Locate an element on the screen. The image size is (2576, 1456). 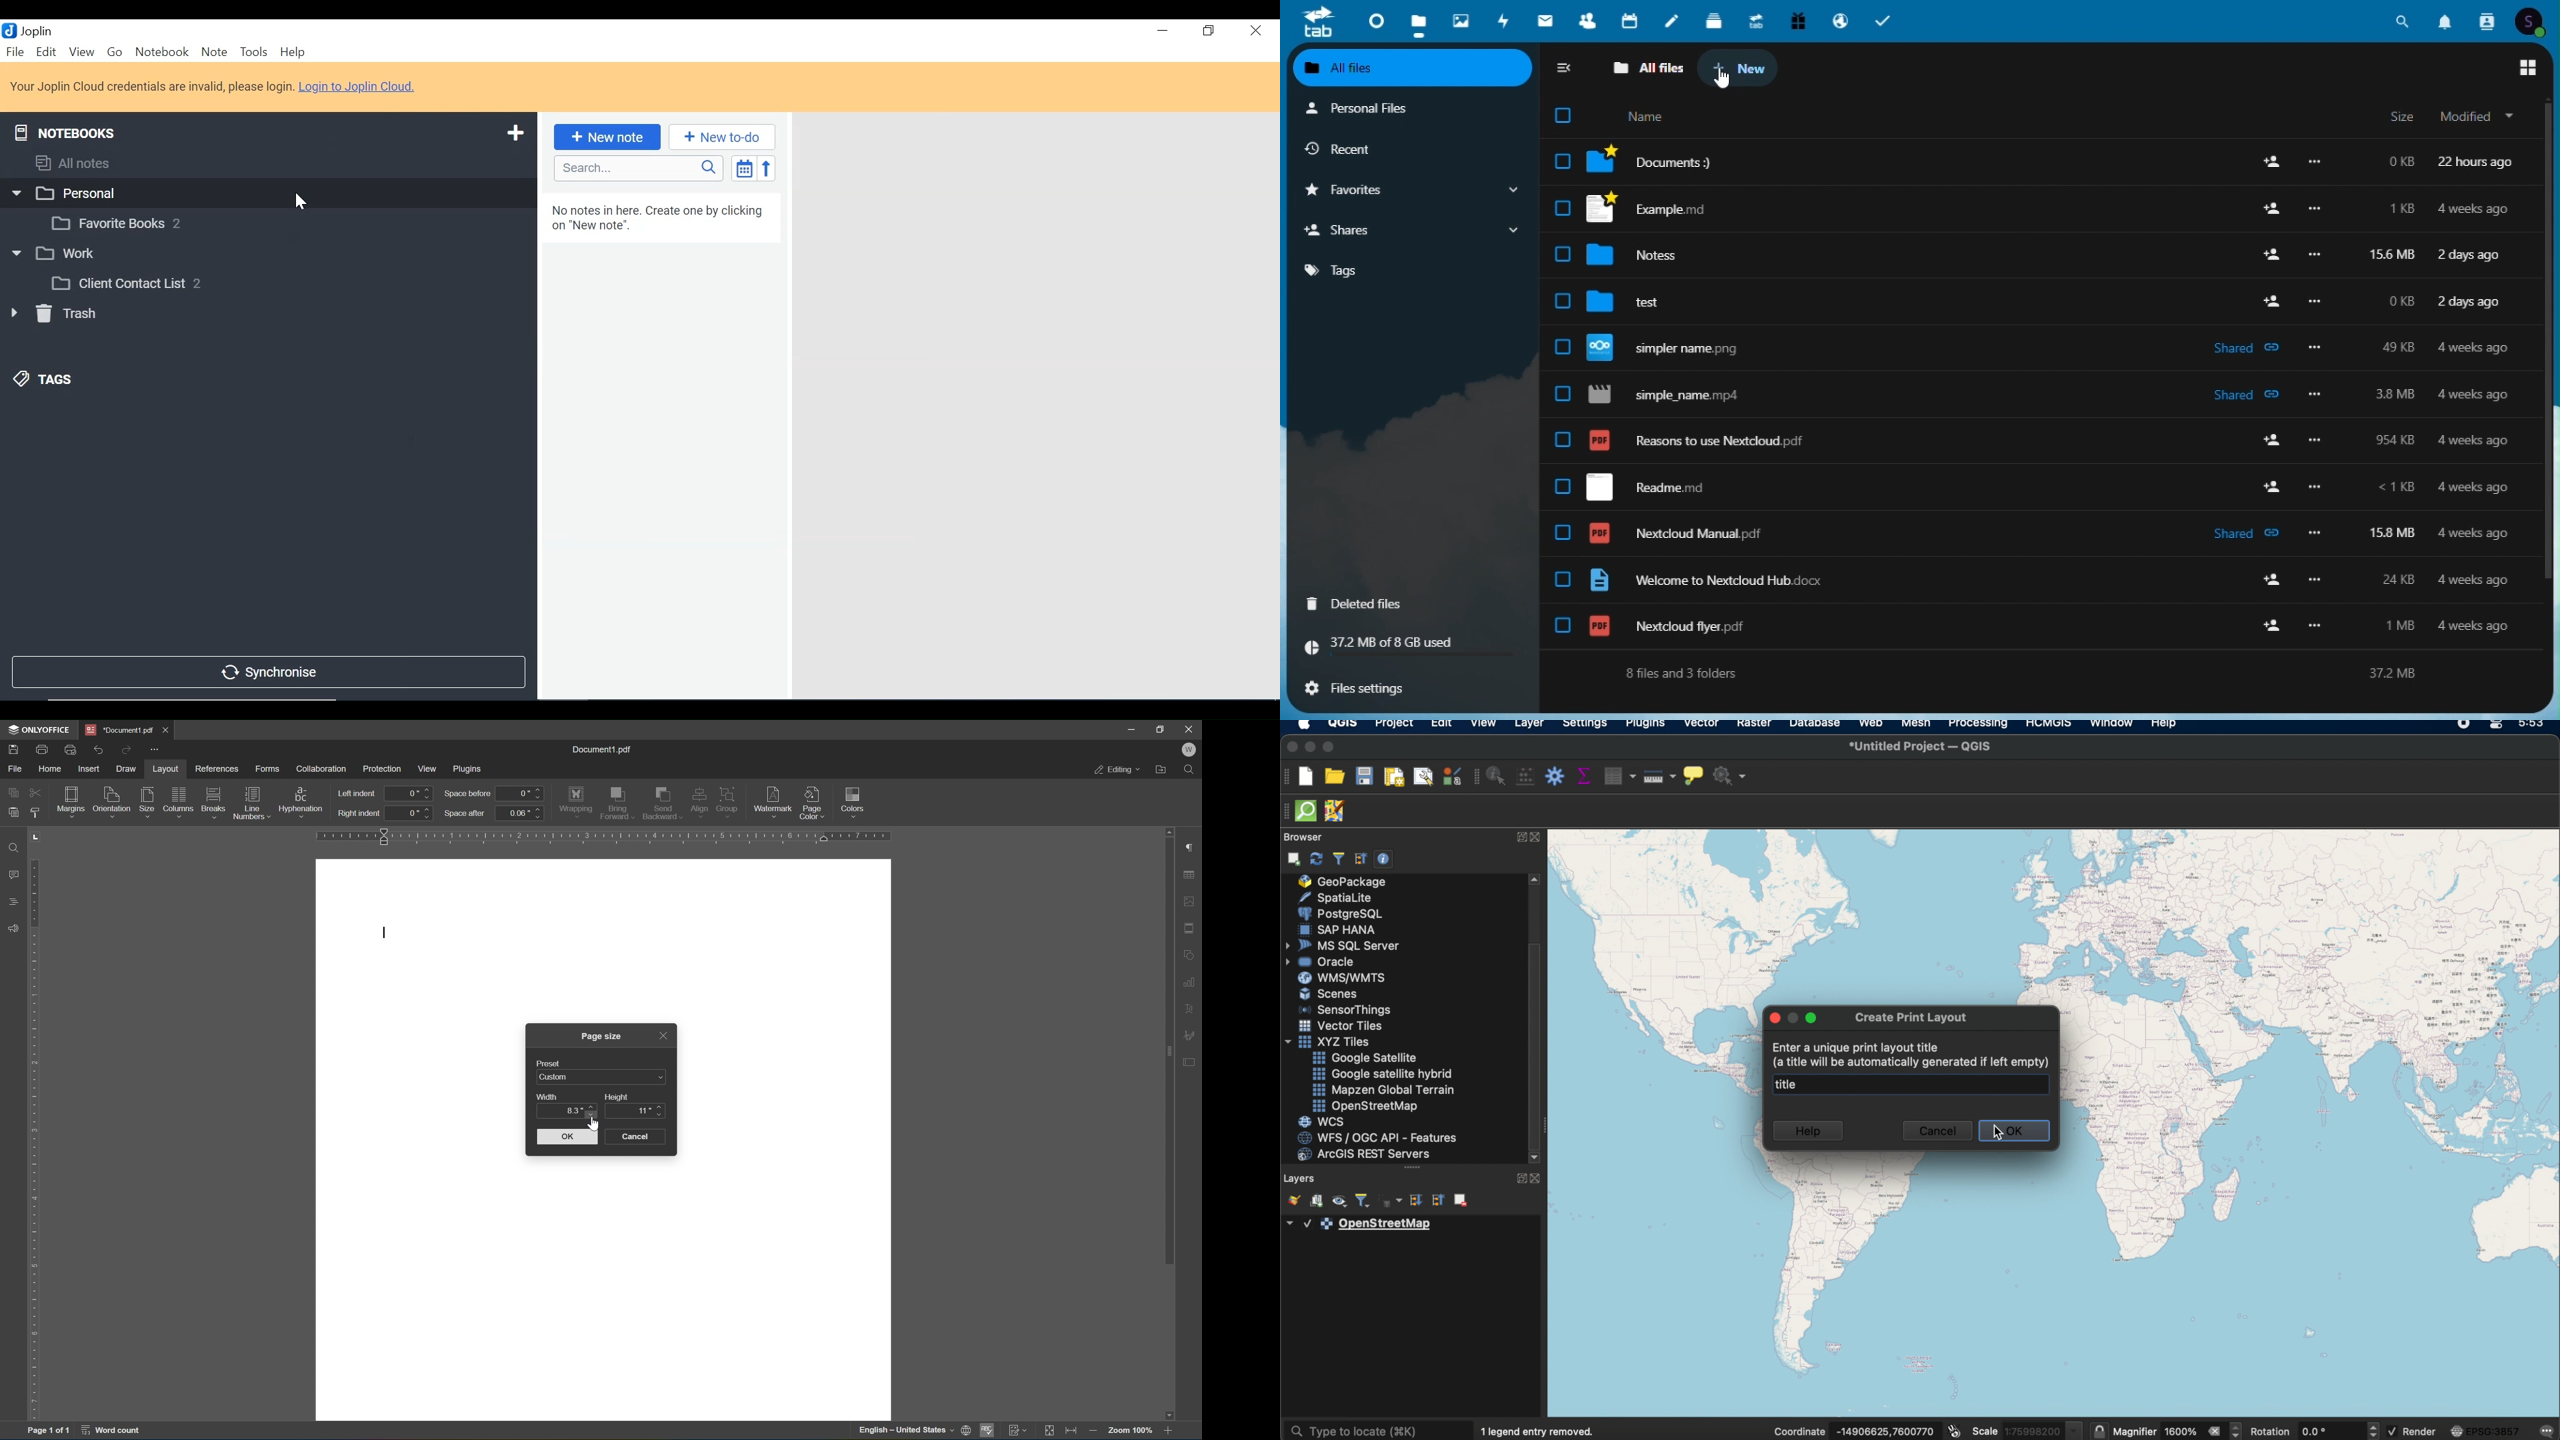
more options is located at coordinates (2317, 301).